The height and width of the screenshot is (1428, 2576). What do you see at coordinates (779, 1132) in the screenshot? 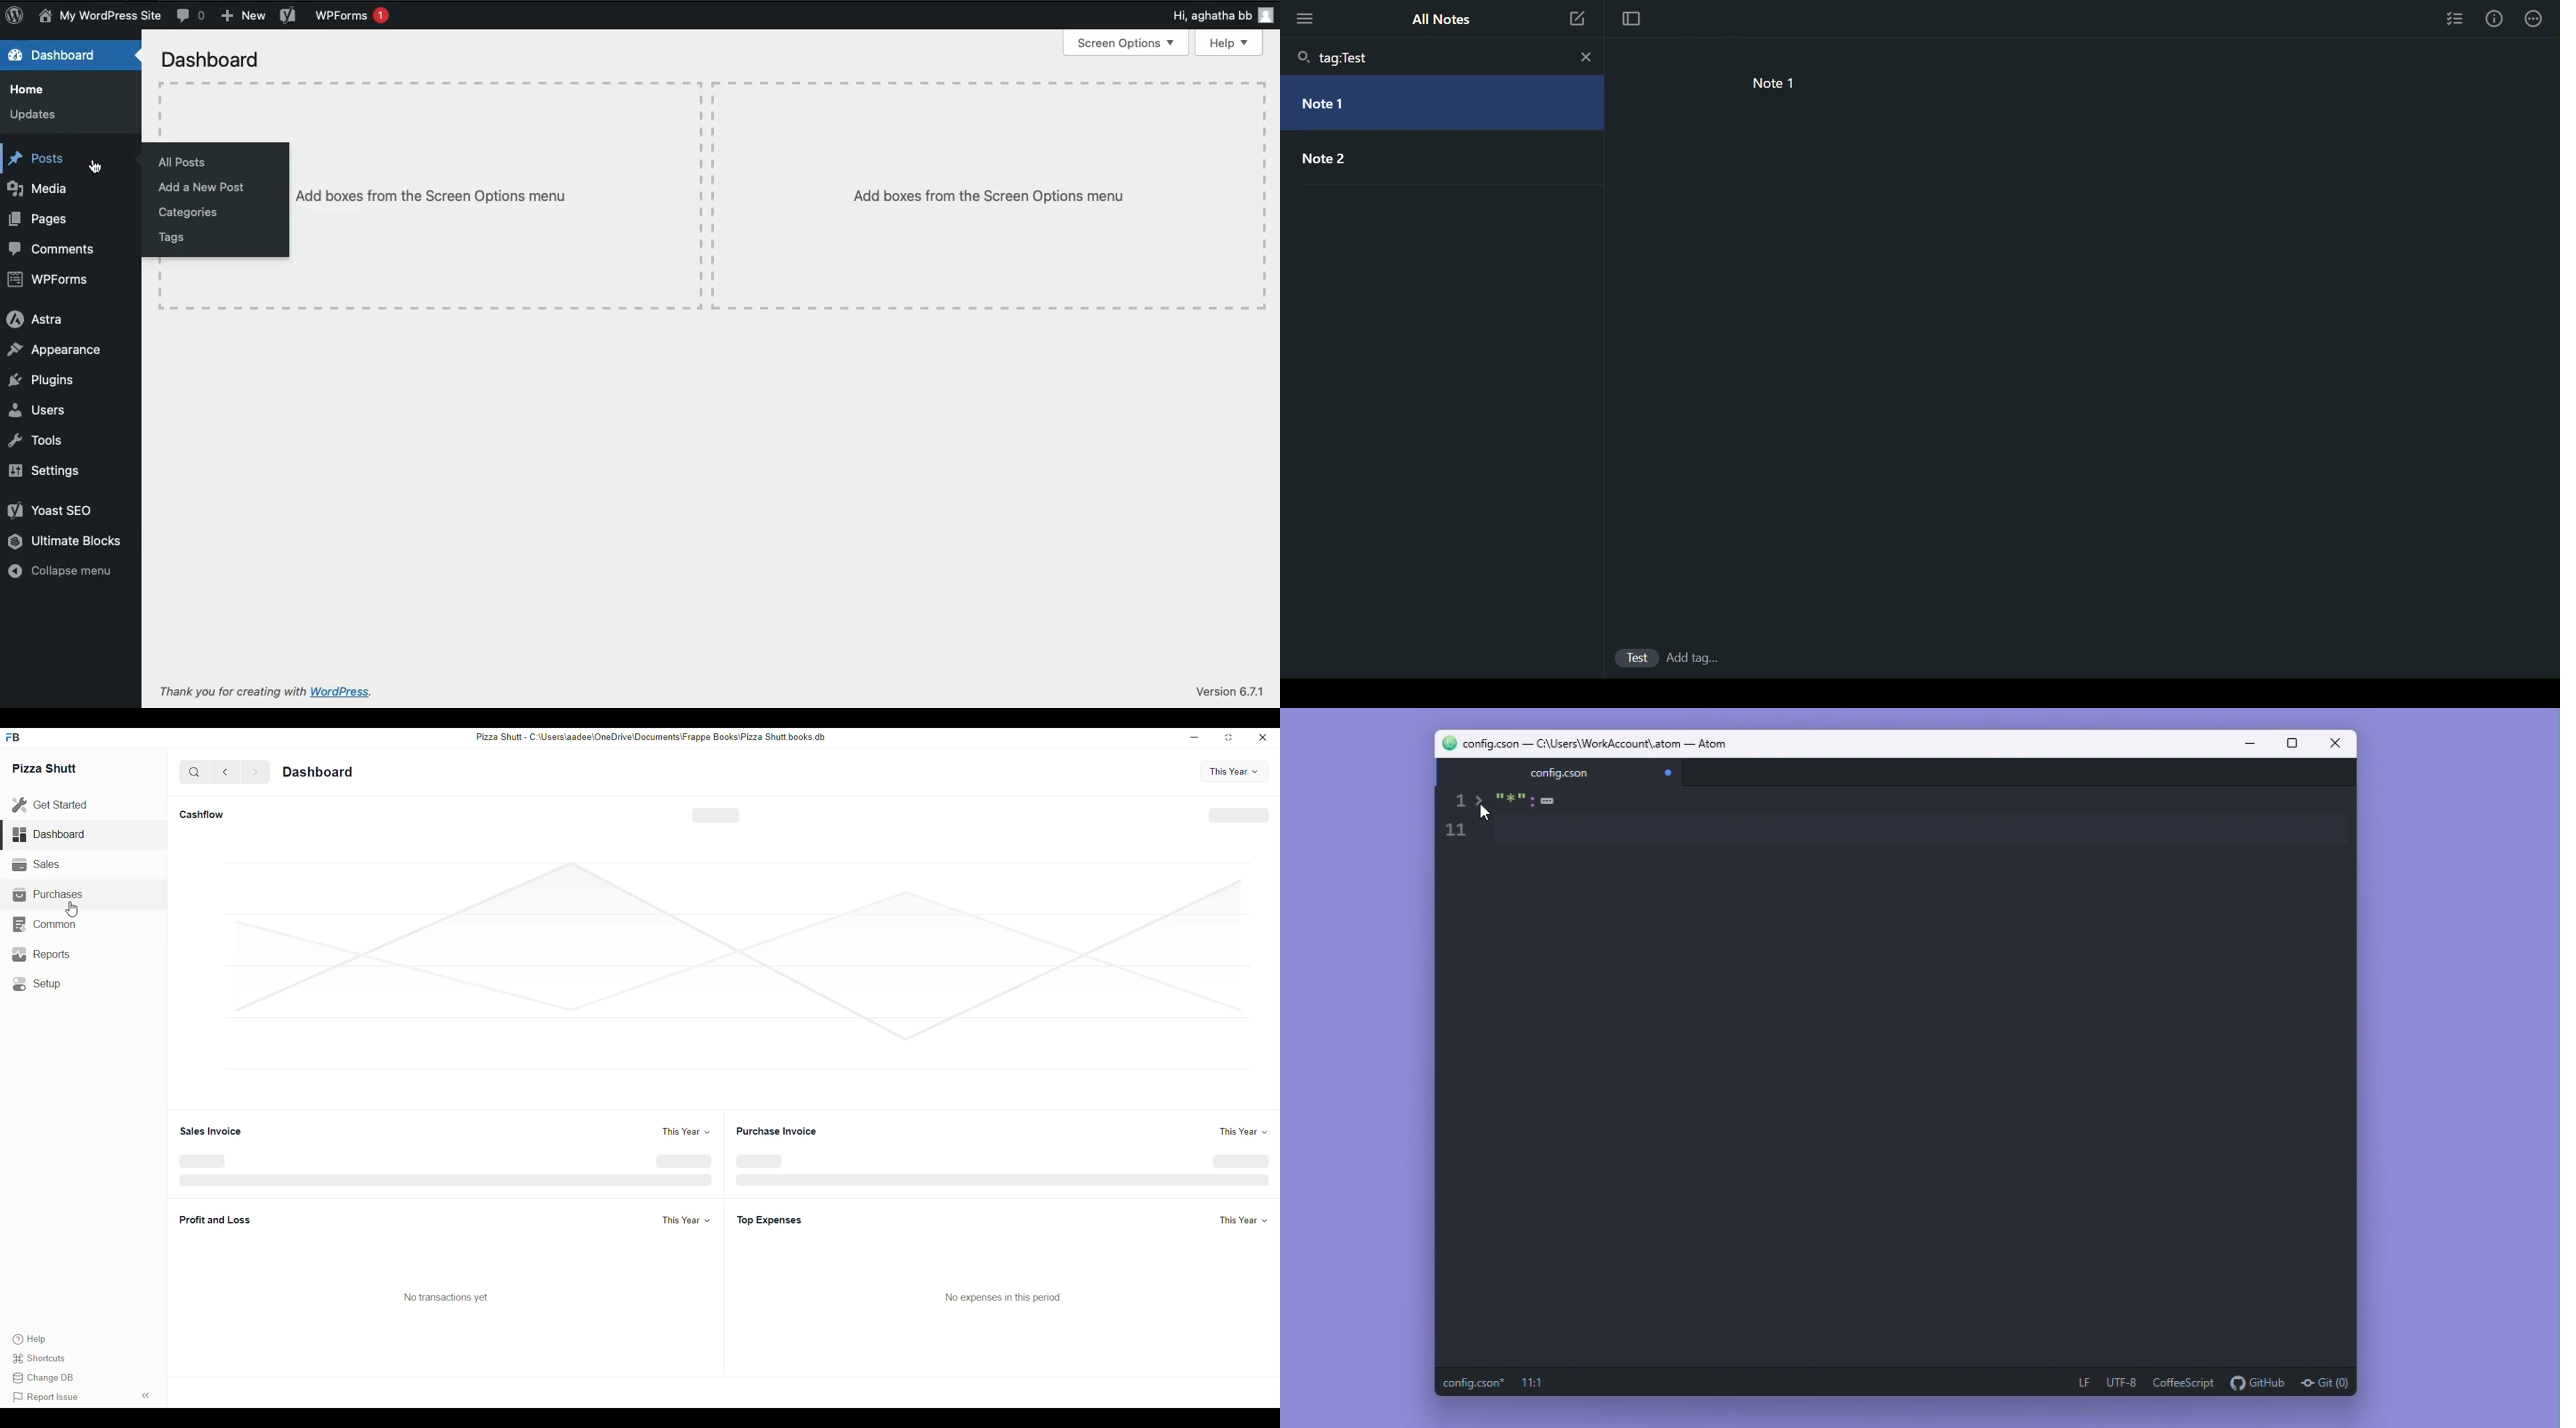
I see `Purchase invoice` at bounding box center [779, 1132].